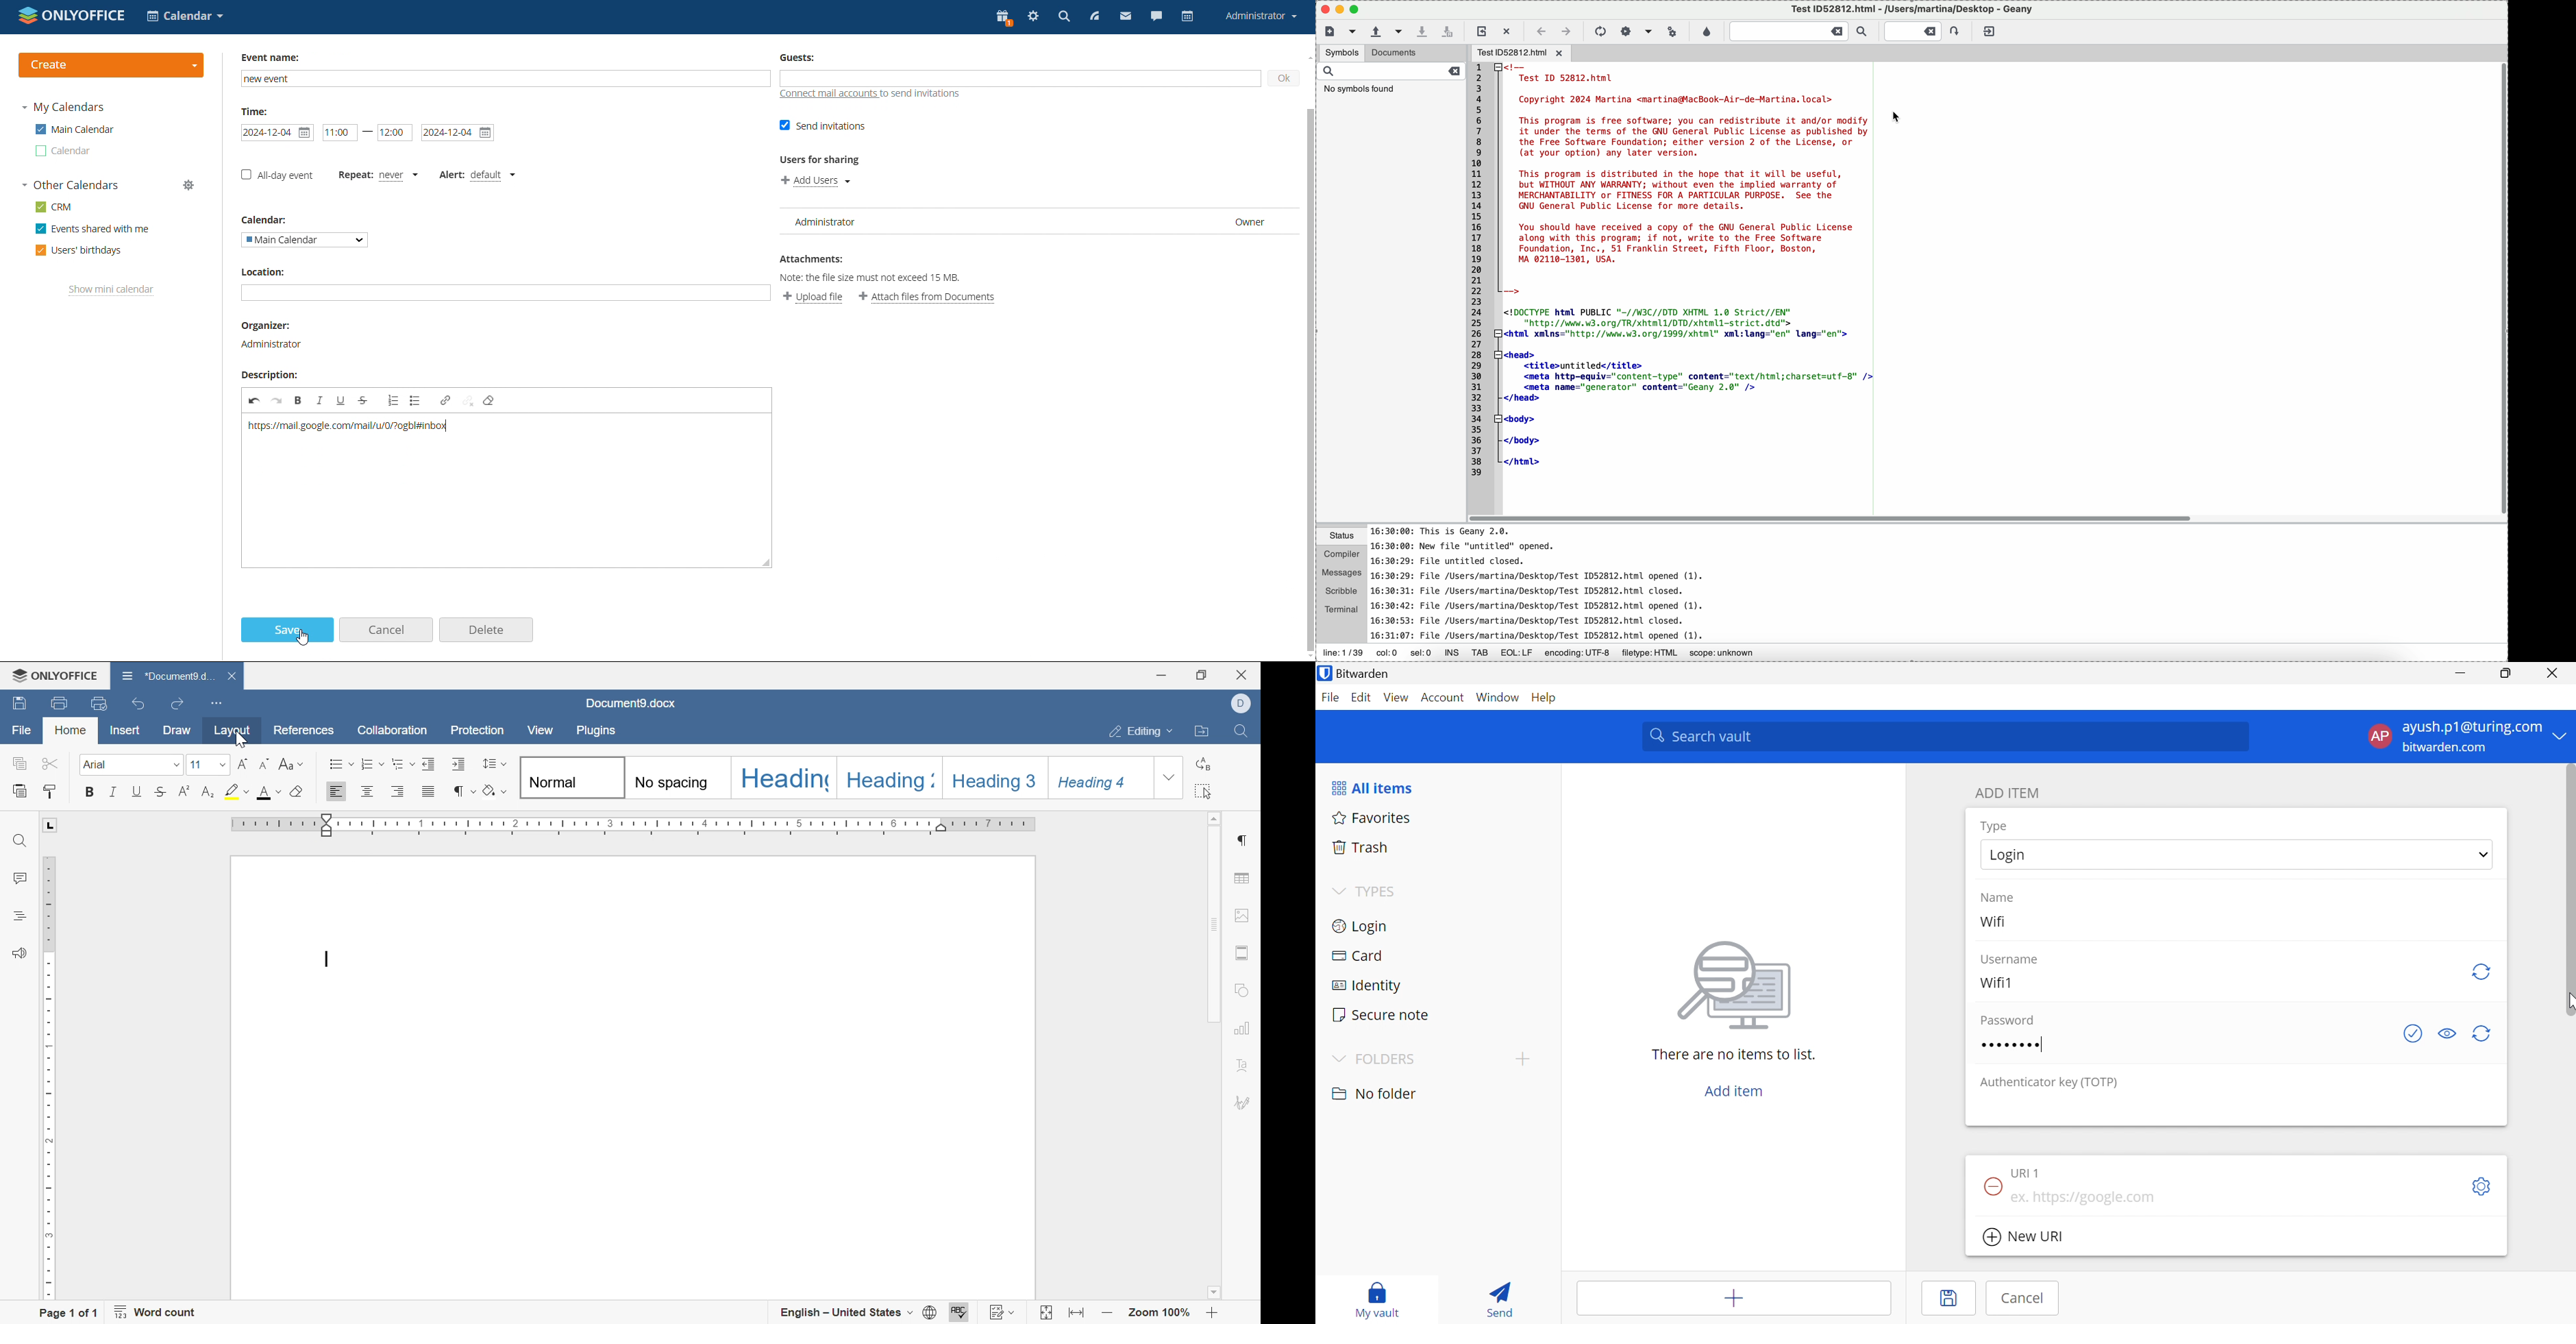 The image size is (2576, 1344). I want to click on minimize, so click(1160, 675).